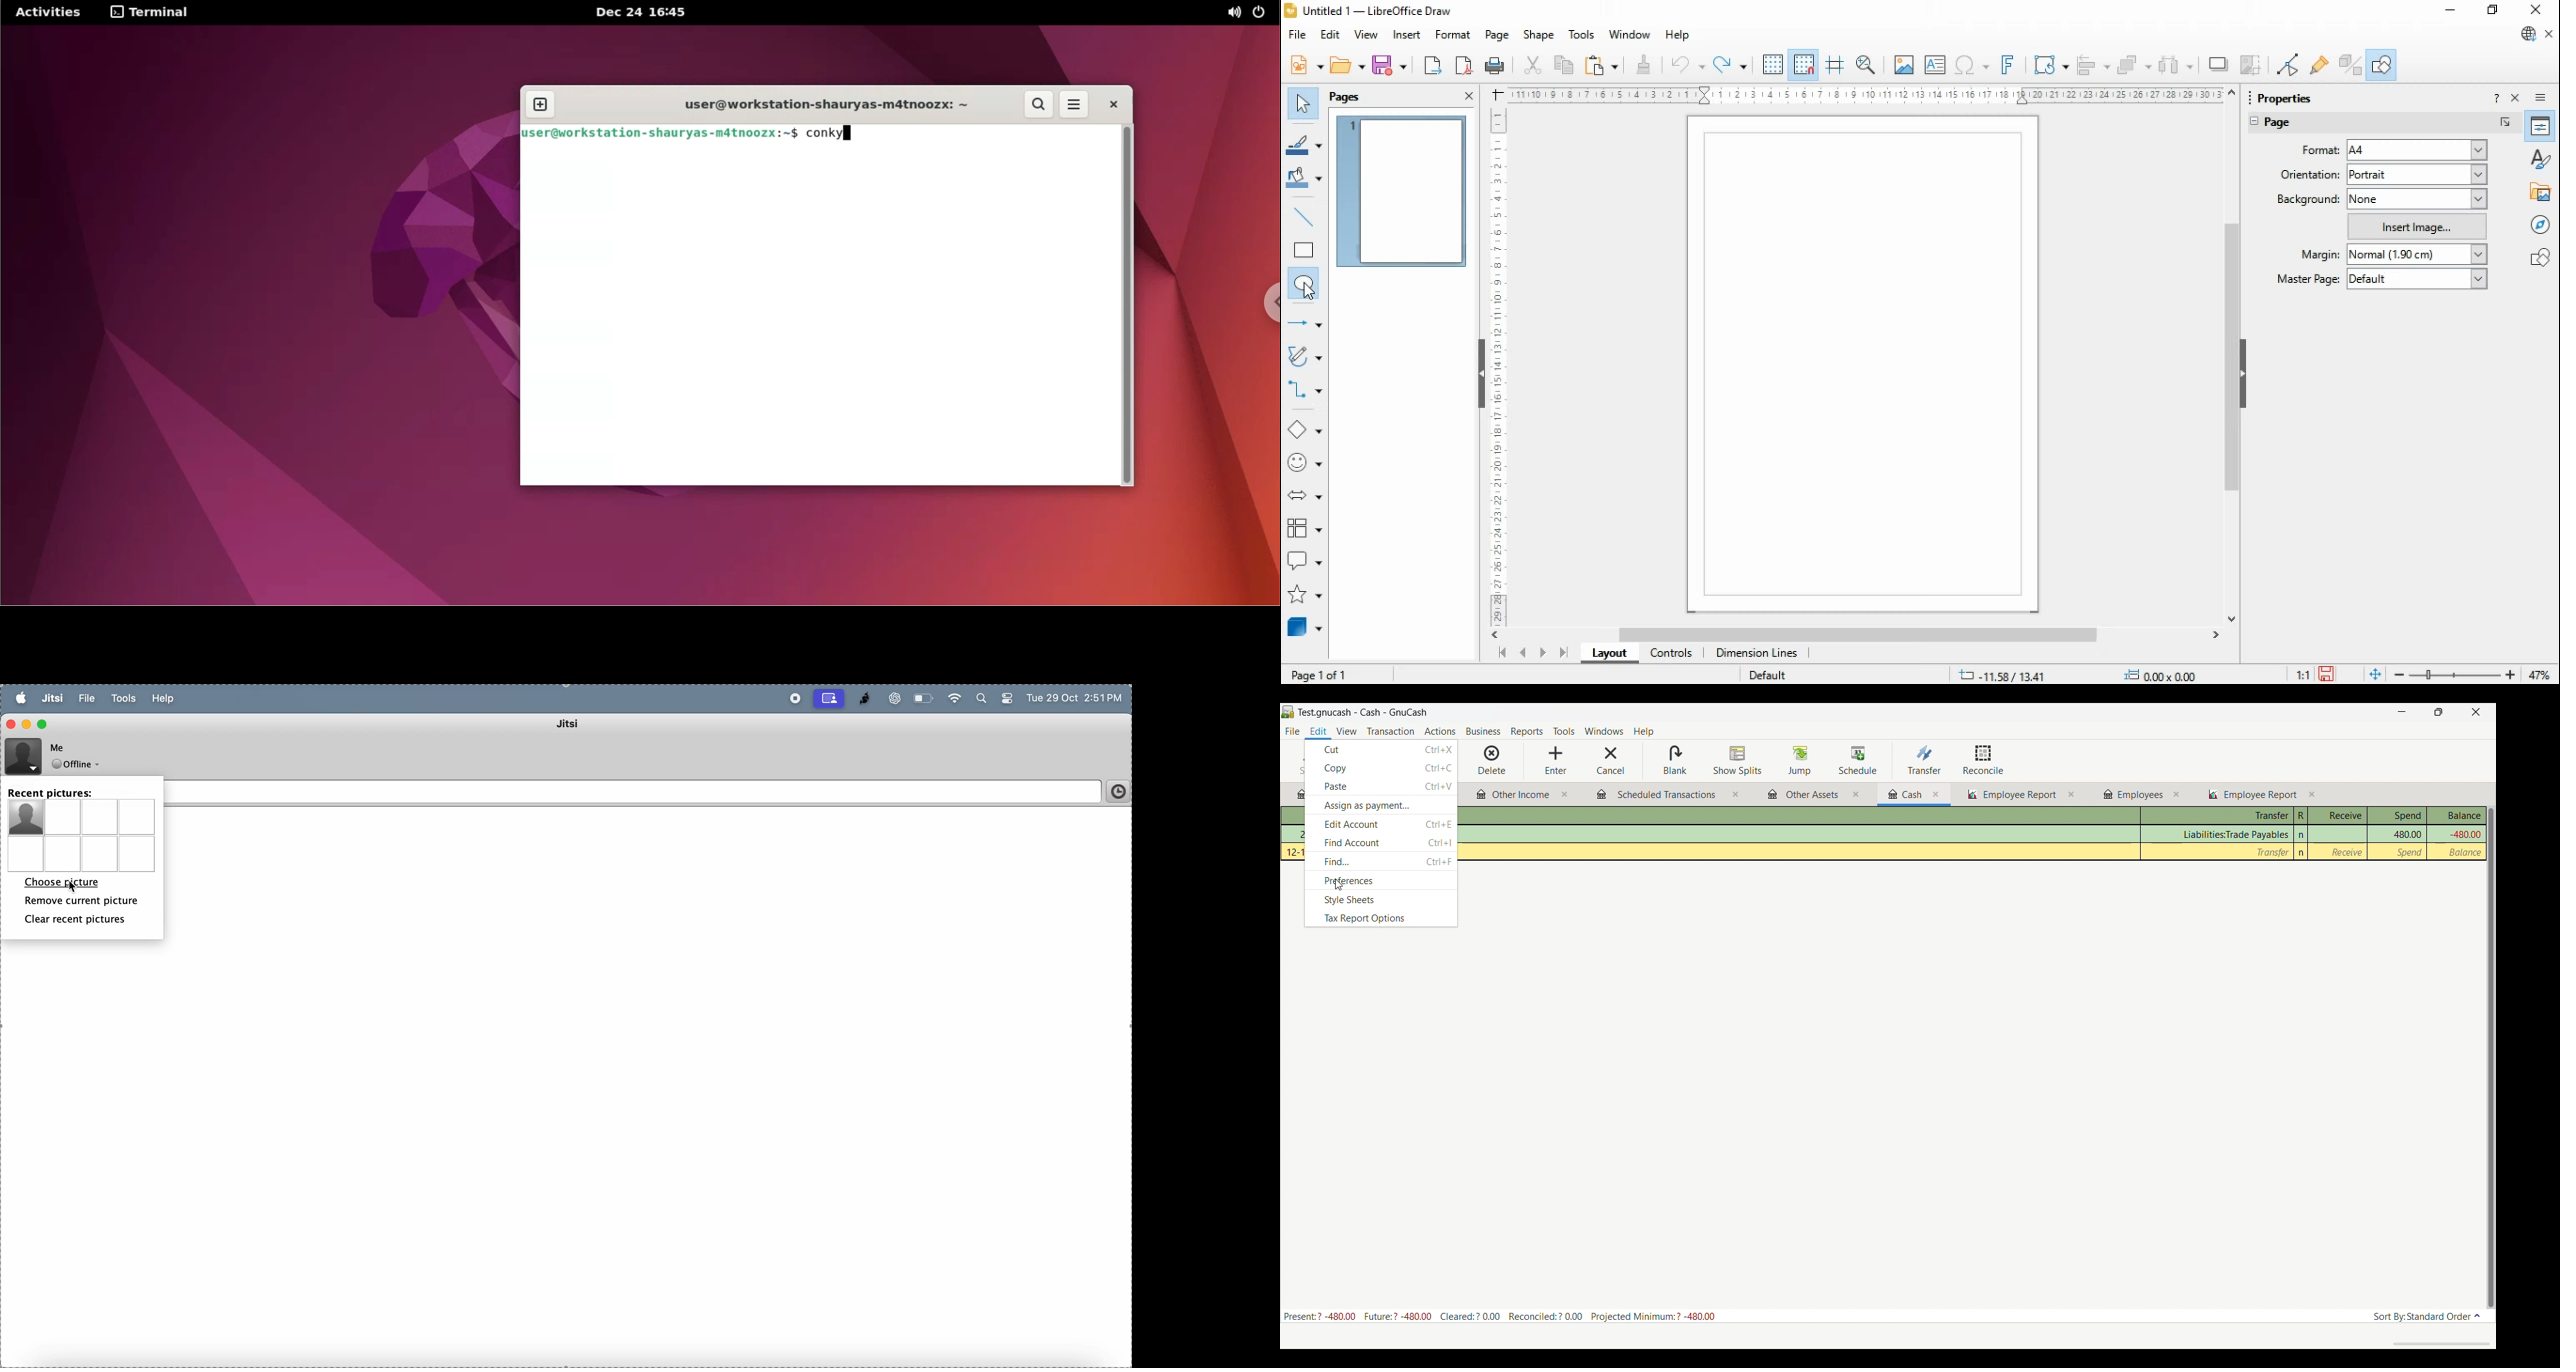 The image size is (2576, 1372). Describe the element at coordinates (1543, 654) in the screenshot. I see `next page` at that location.